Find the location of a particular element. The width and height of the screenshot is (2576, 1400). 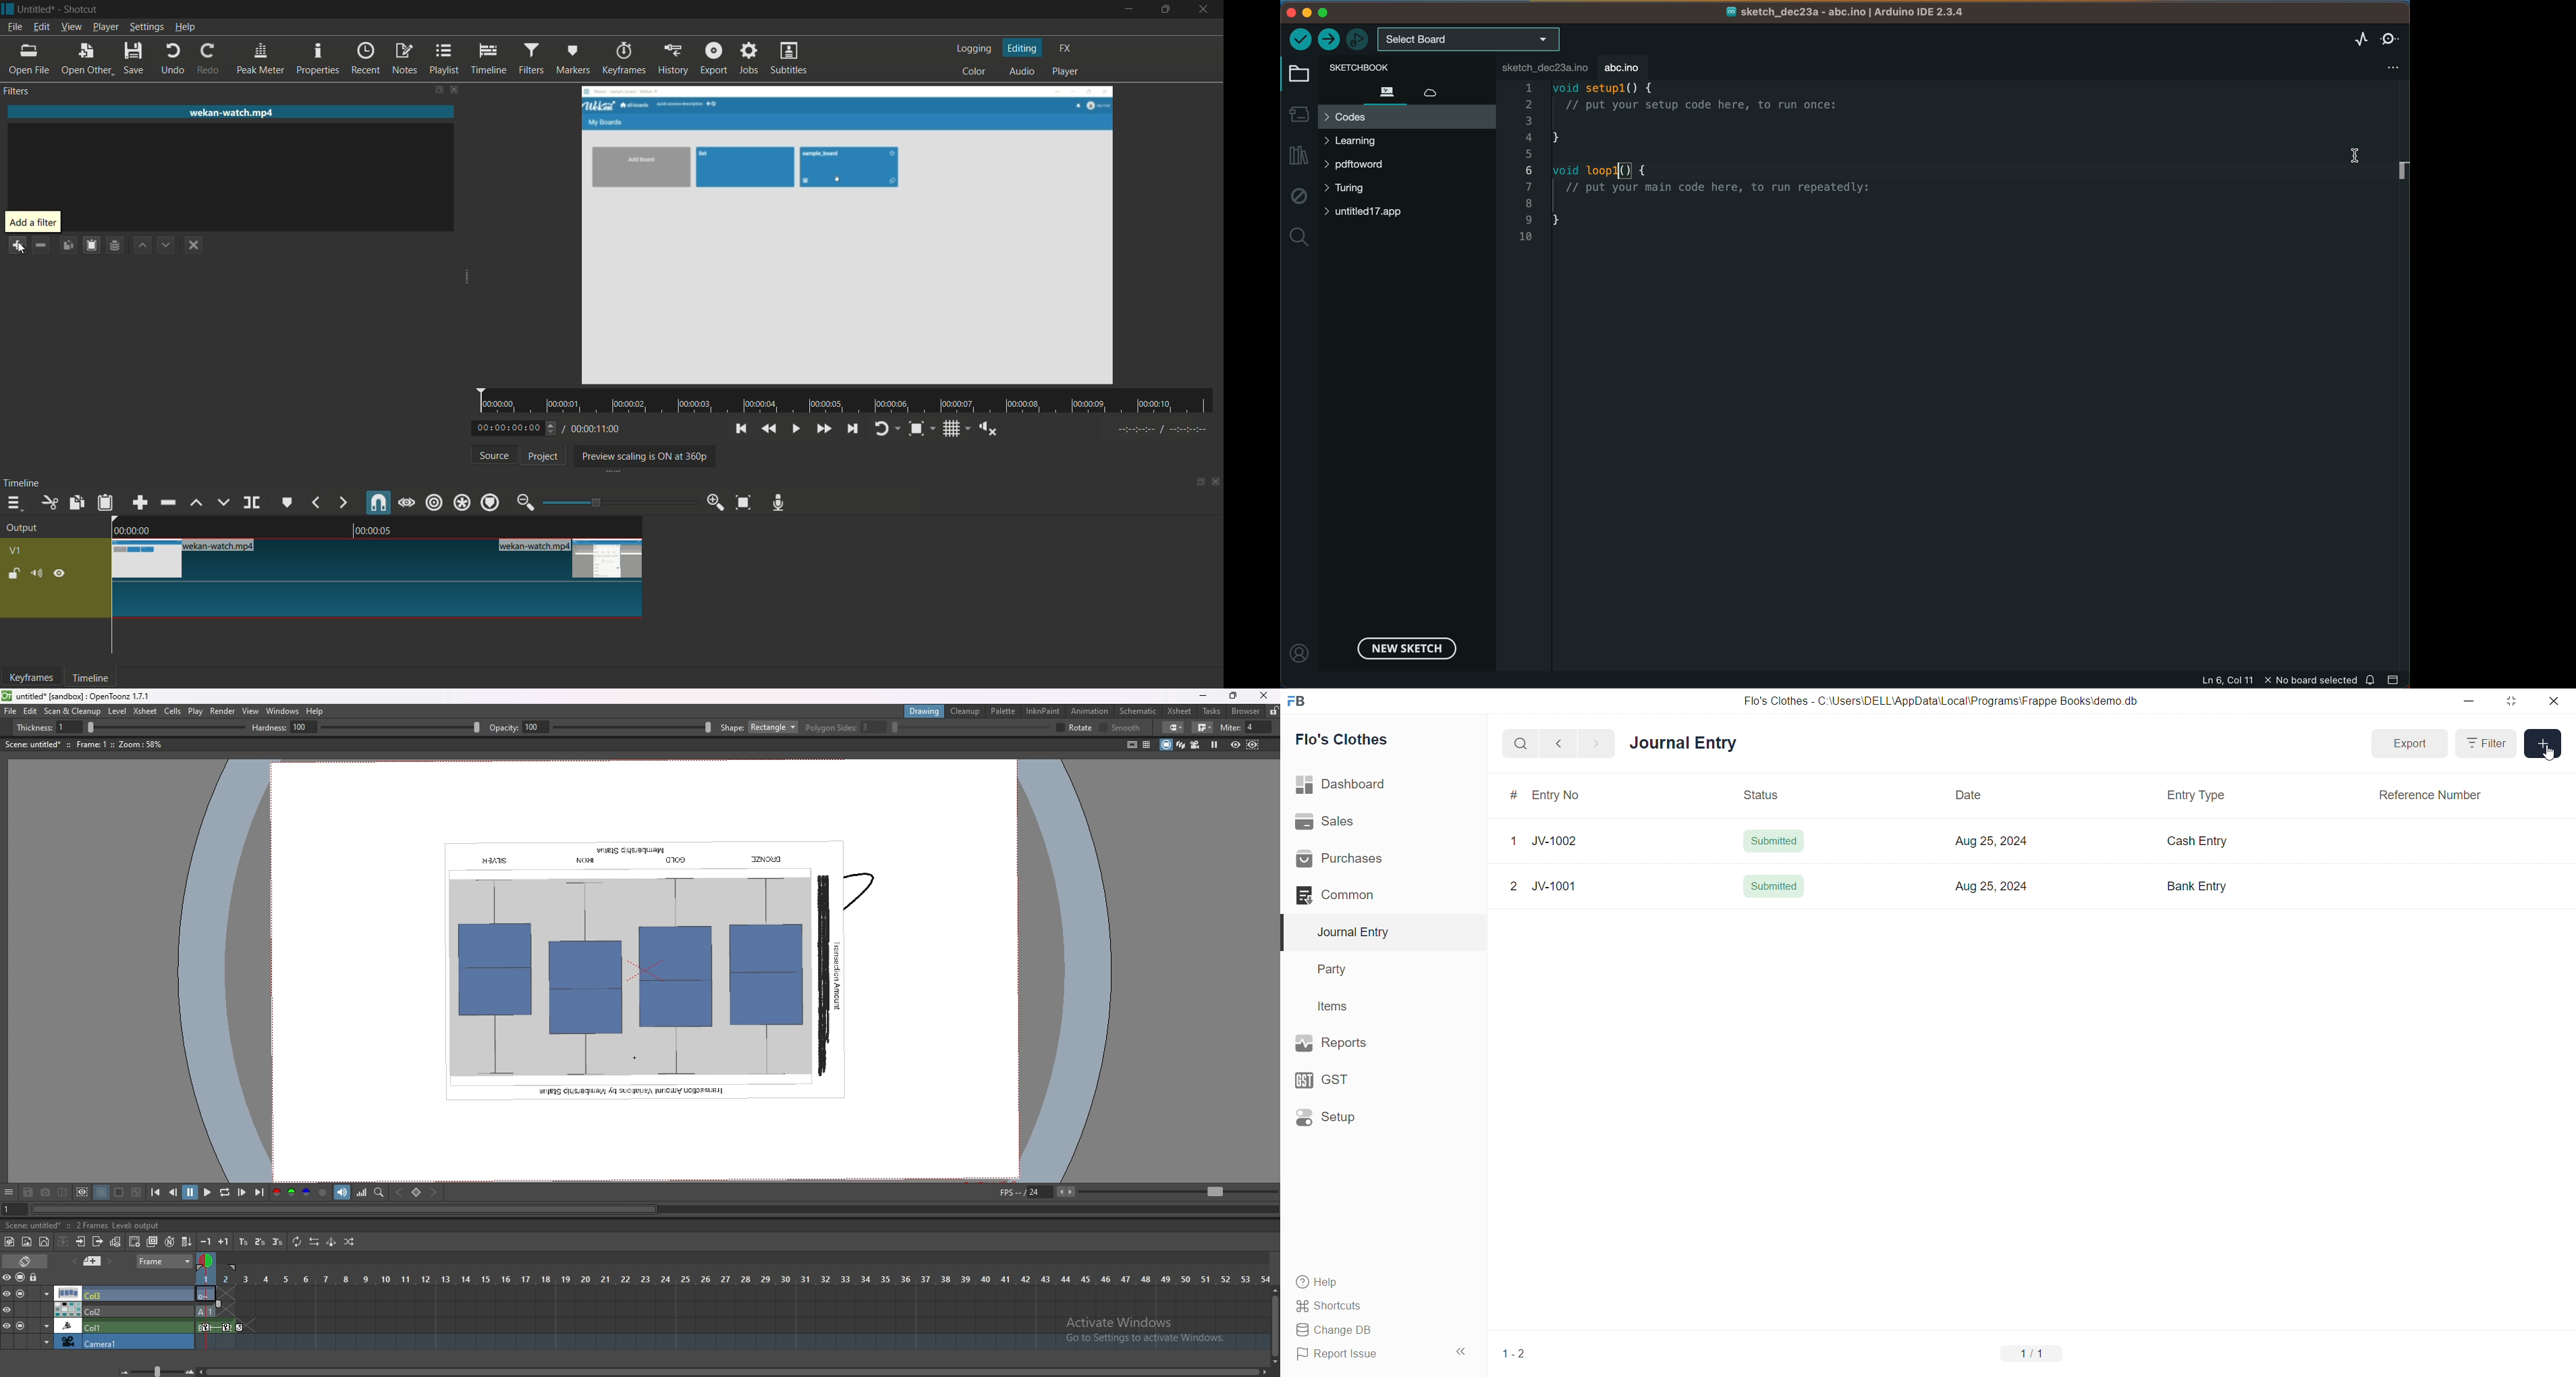

Collapse is located at coordinates (2486, 742).